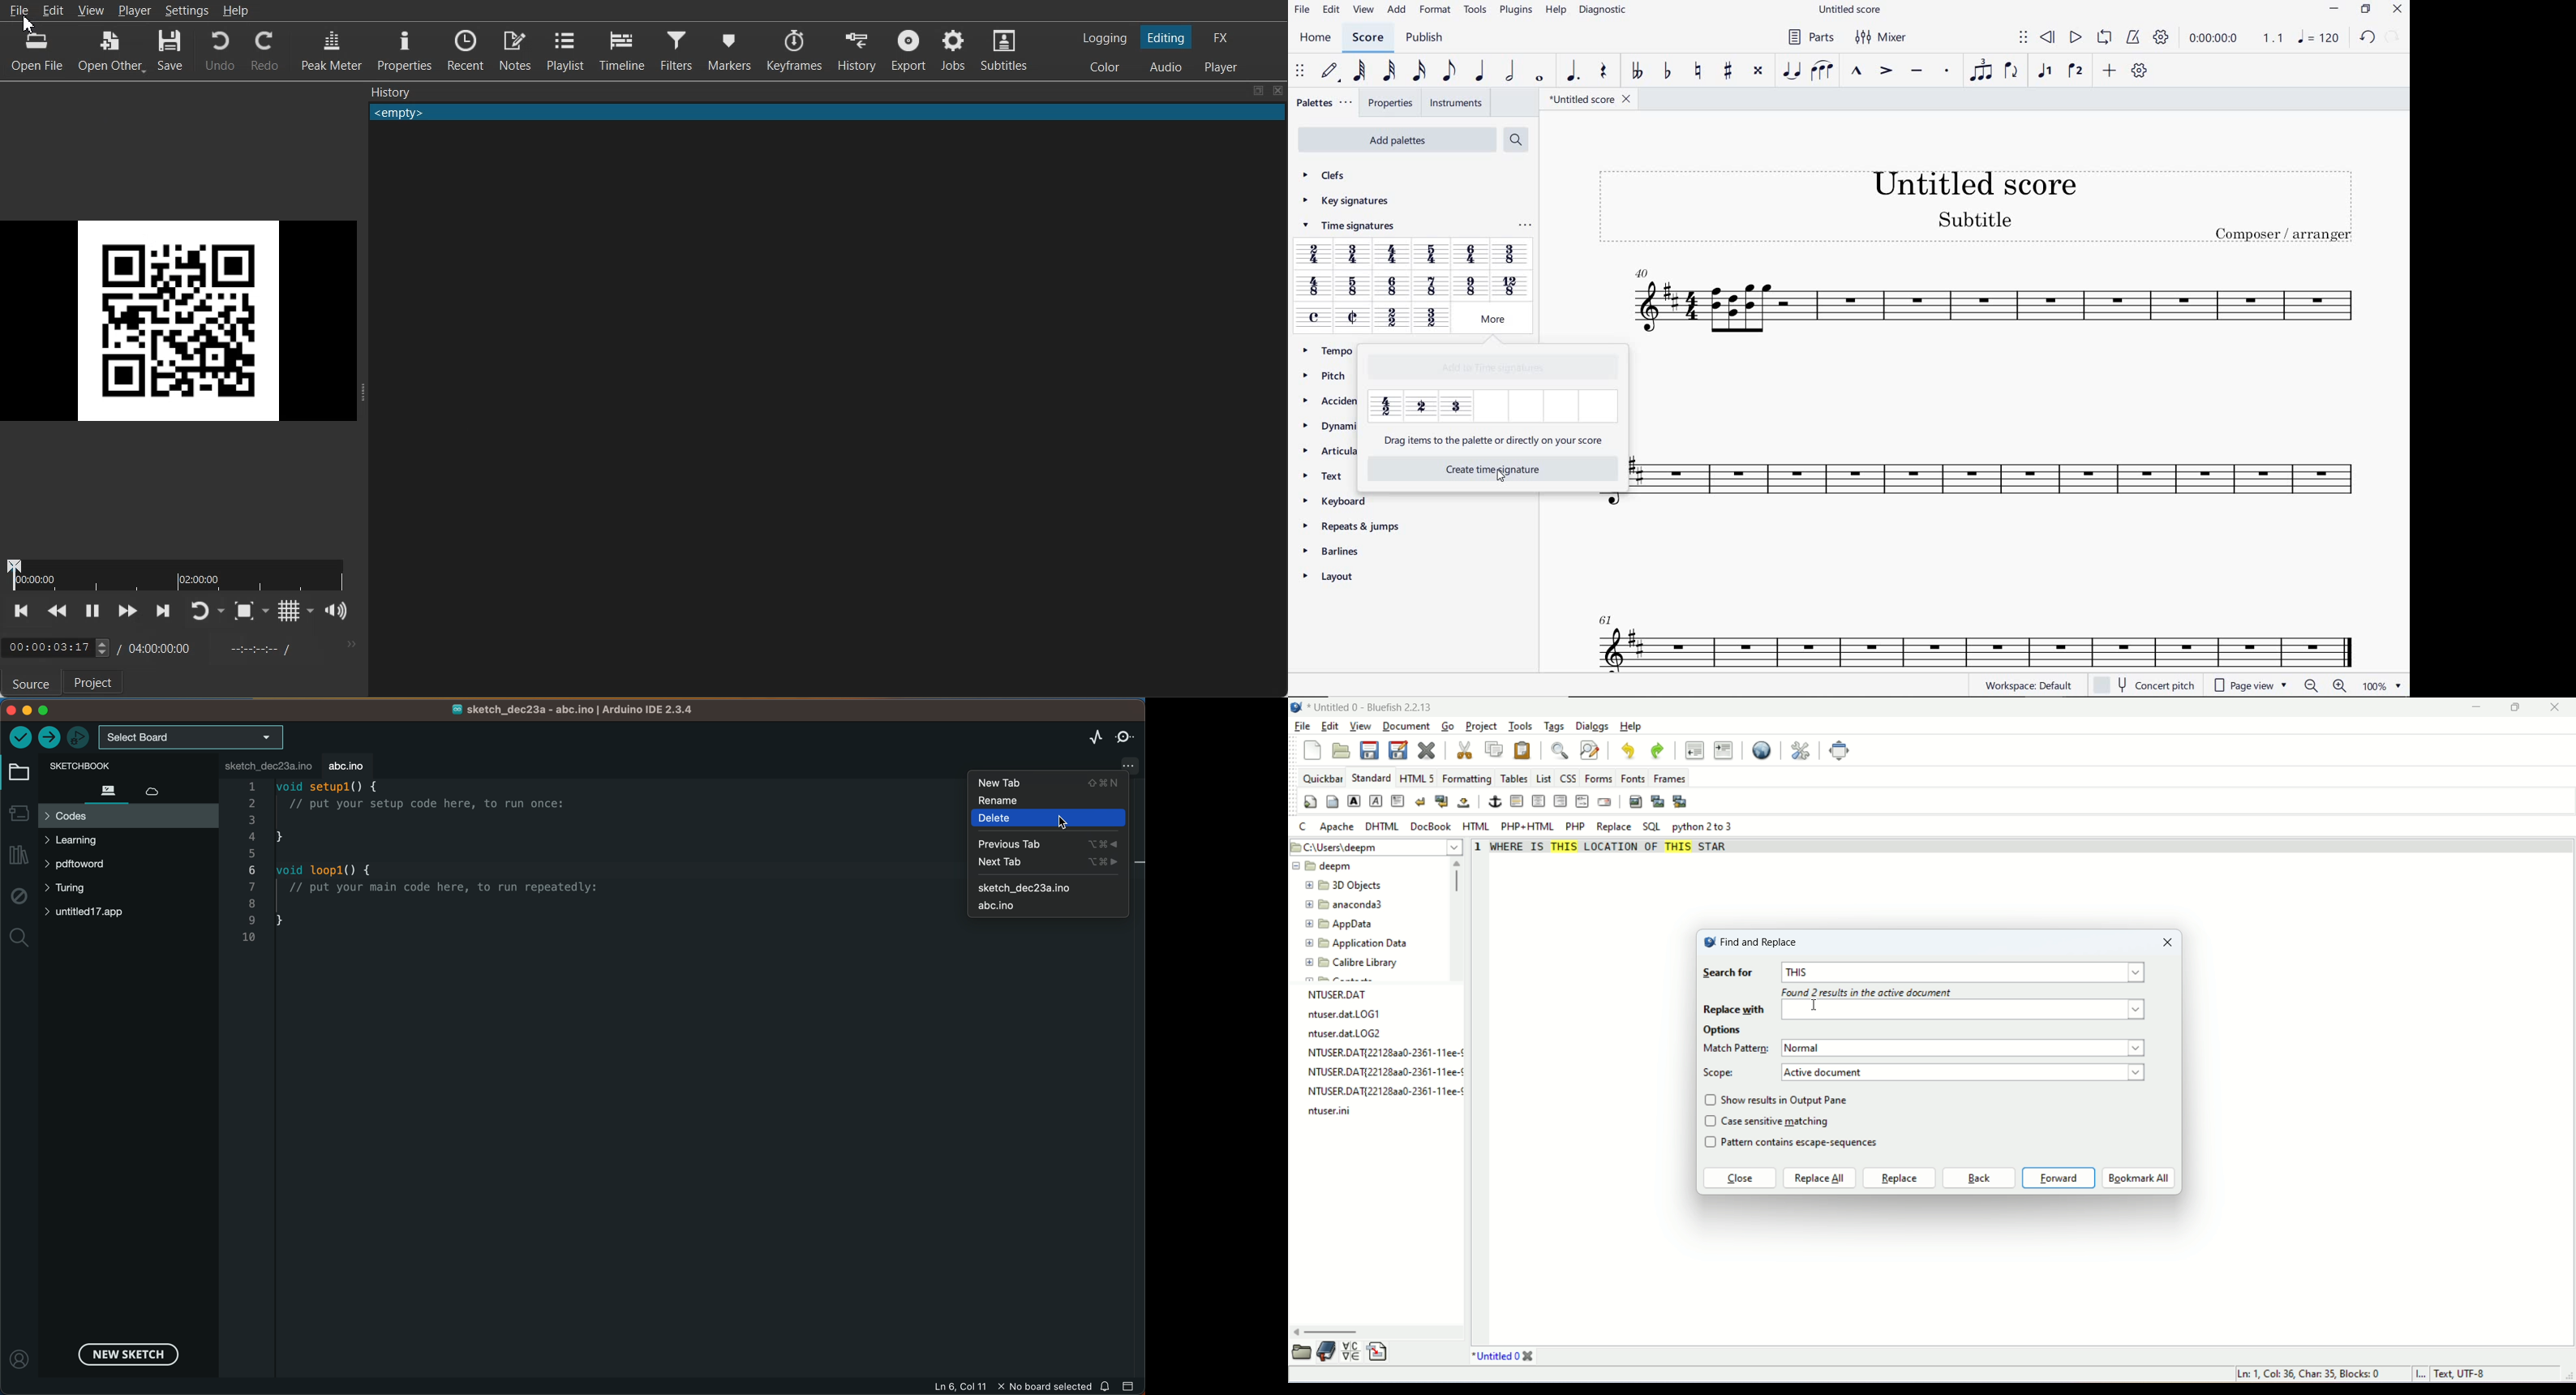 This screenshot has height=1400, width=2576. What do you see at coordinates (1866, 994) in the screenshot?
I see `found 2 results in the active document` at bounding box center [1866, 994].